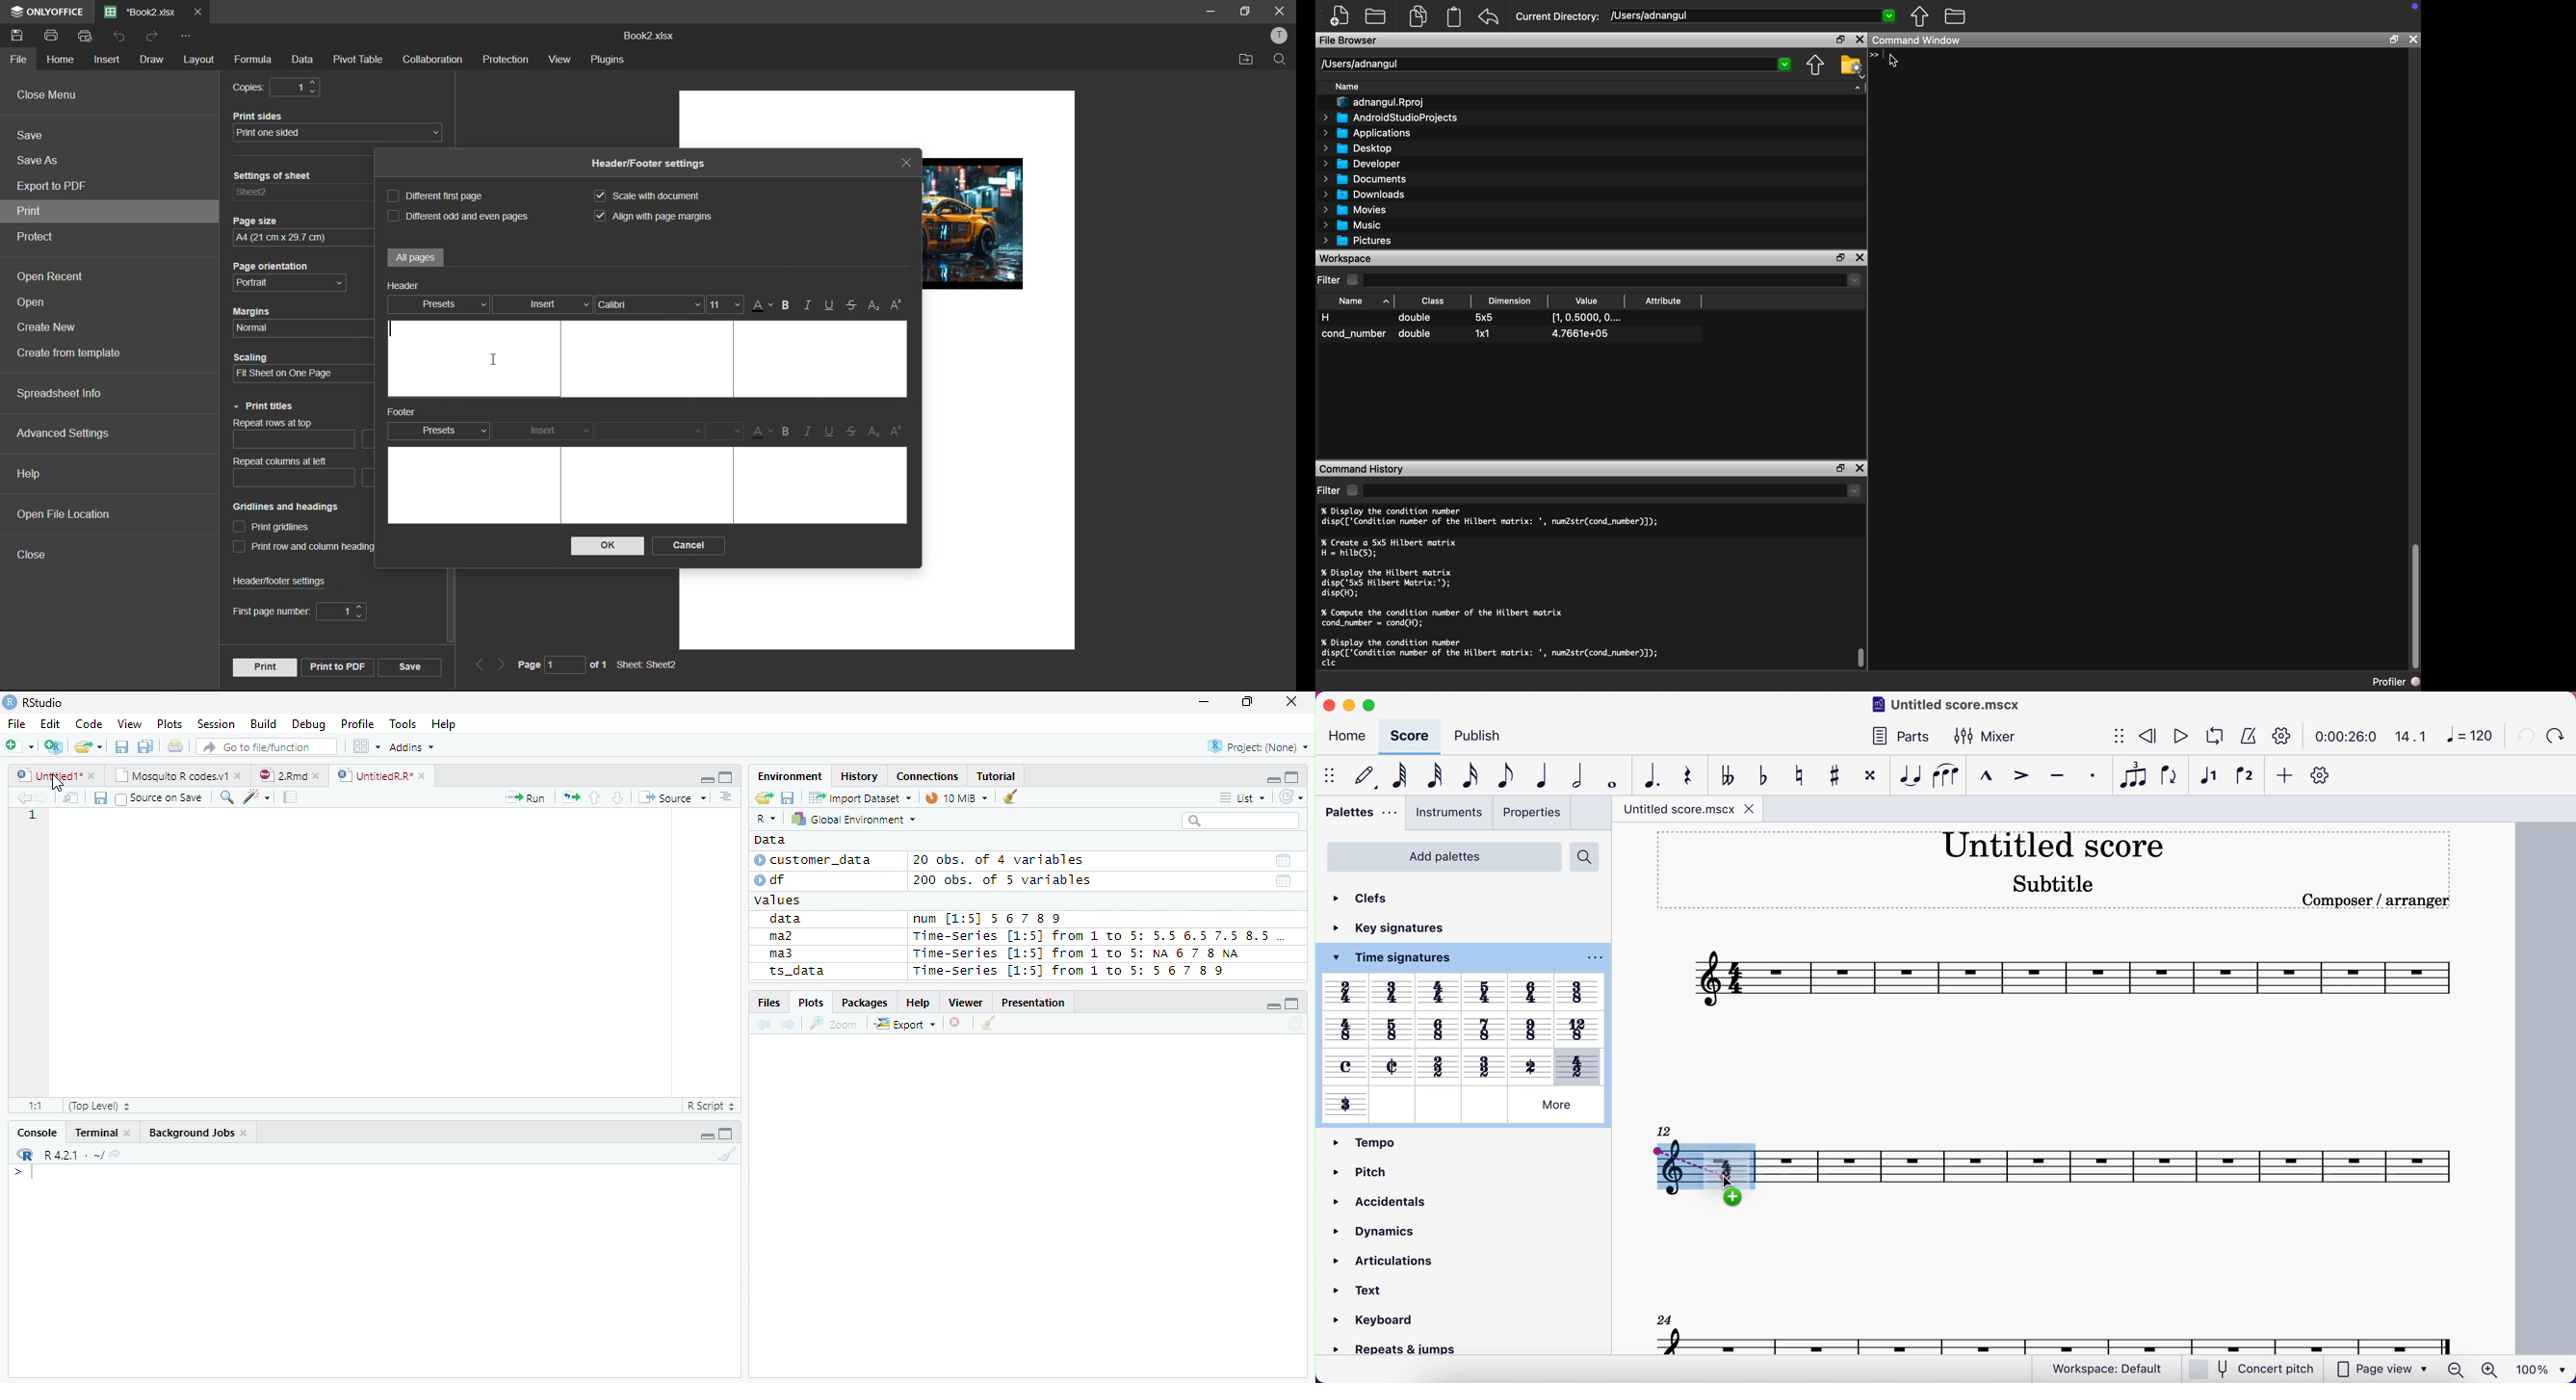 This screenshot has width=2576, height=1400. What do you see at coordinates (505, 61) in the screenshot?
I see `protection` at bounding box center [505, 61].